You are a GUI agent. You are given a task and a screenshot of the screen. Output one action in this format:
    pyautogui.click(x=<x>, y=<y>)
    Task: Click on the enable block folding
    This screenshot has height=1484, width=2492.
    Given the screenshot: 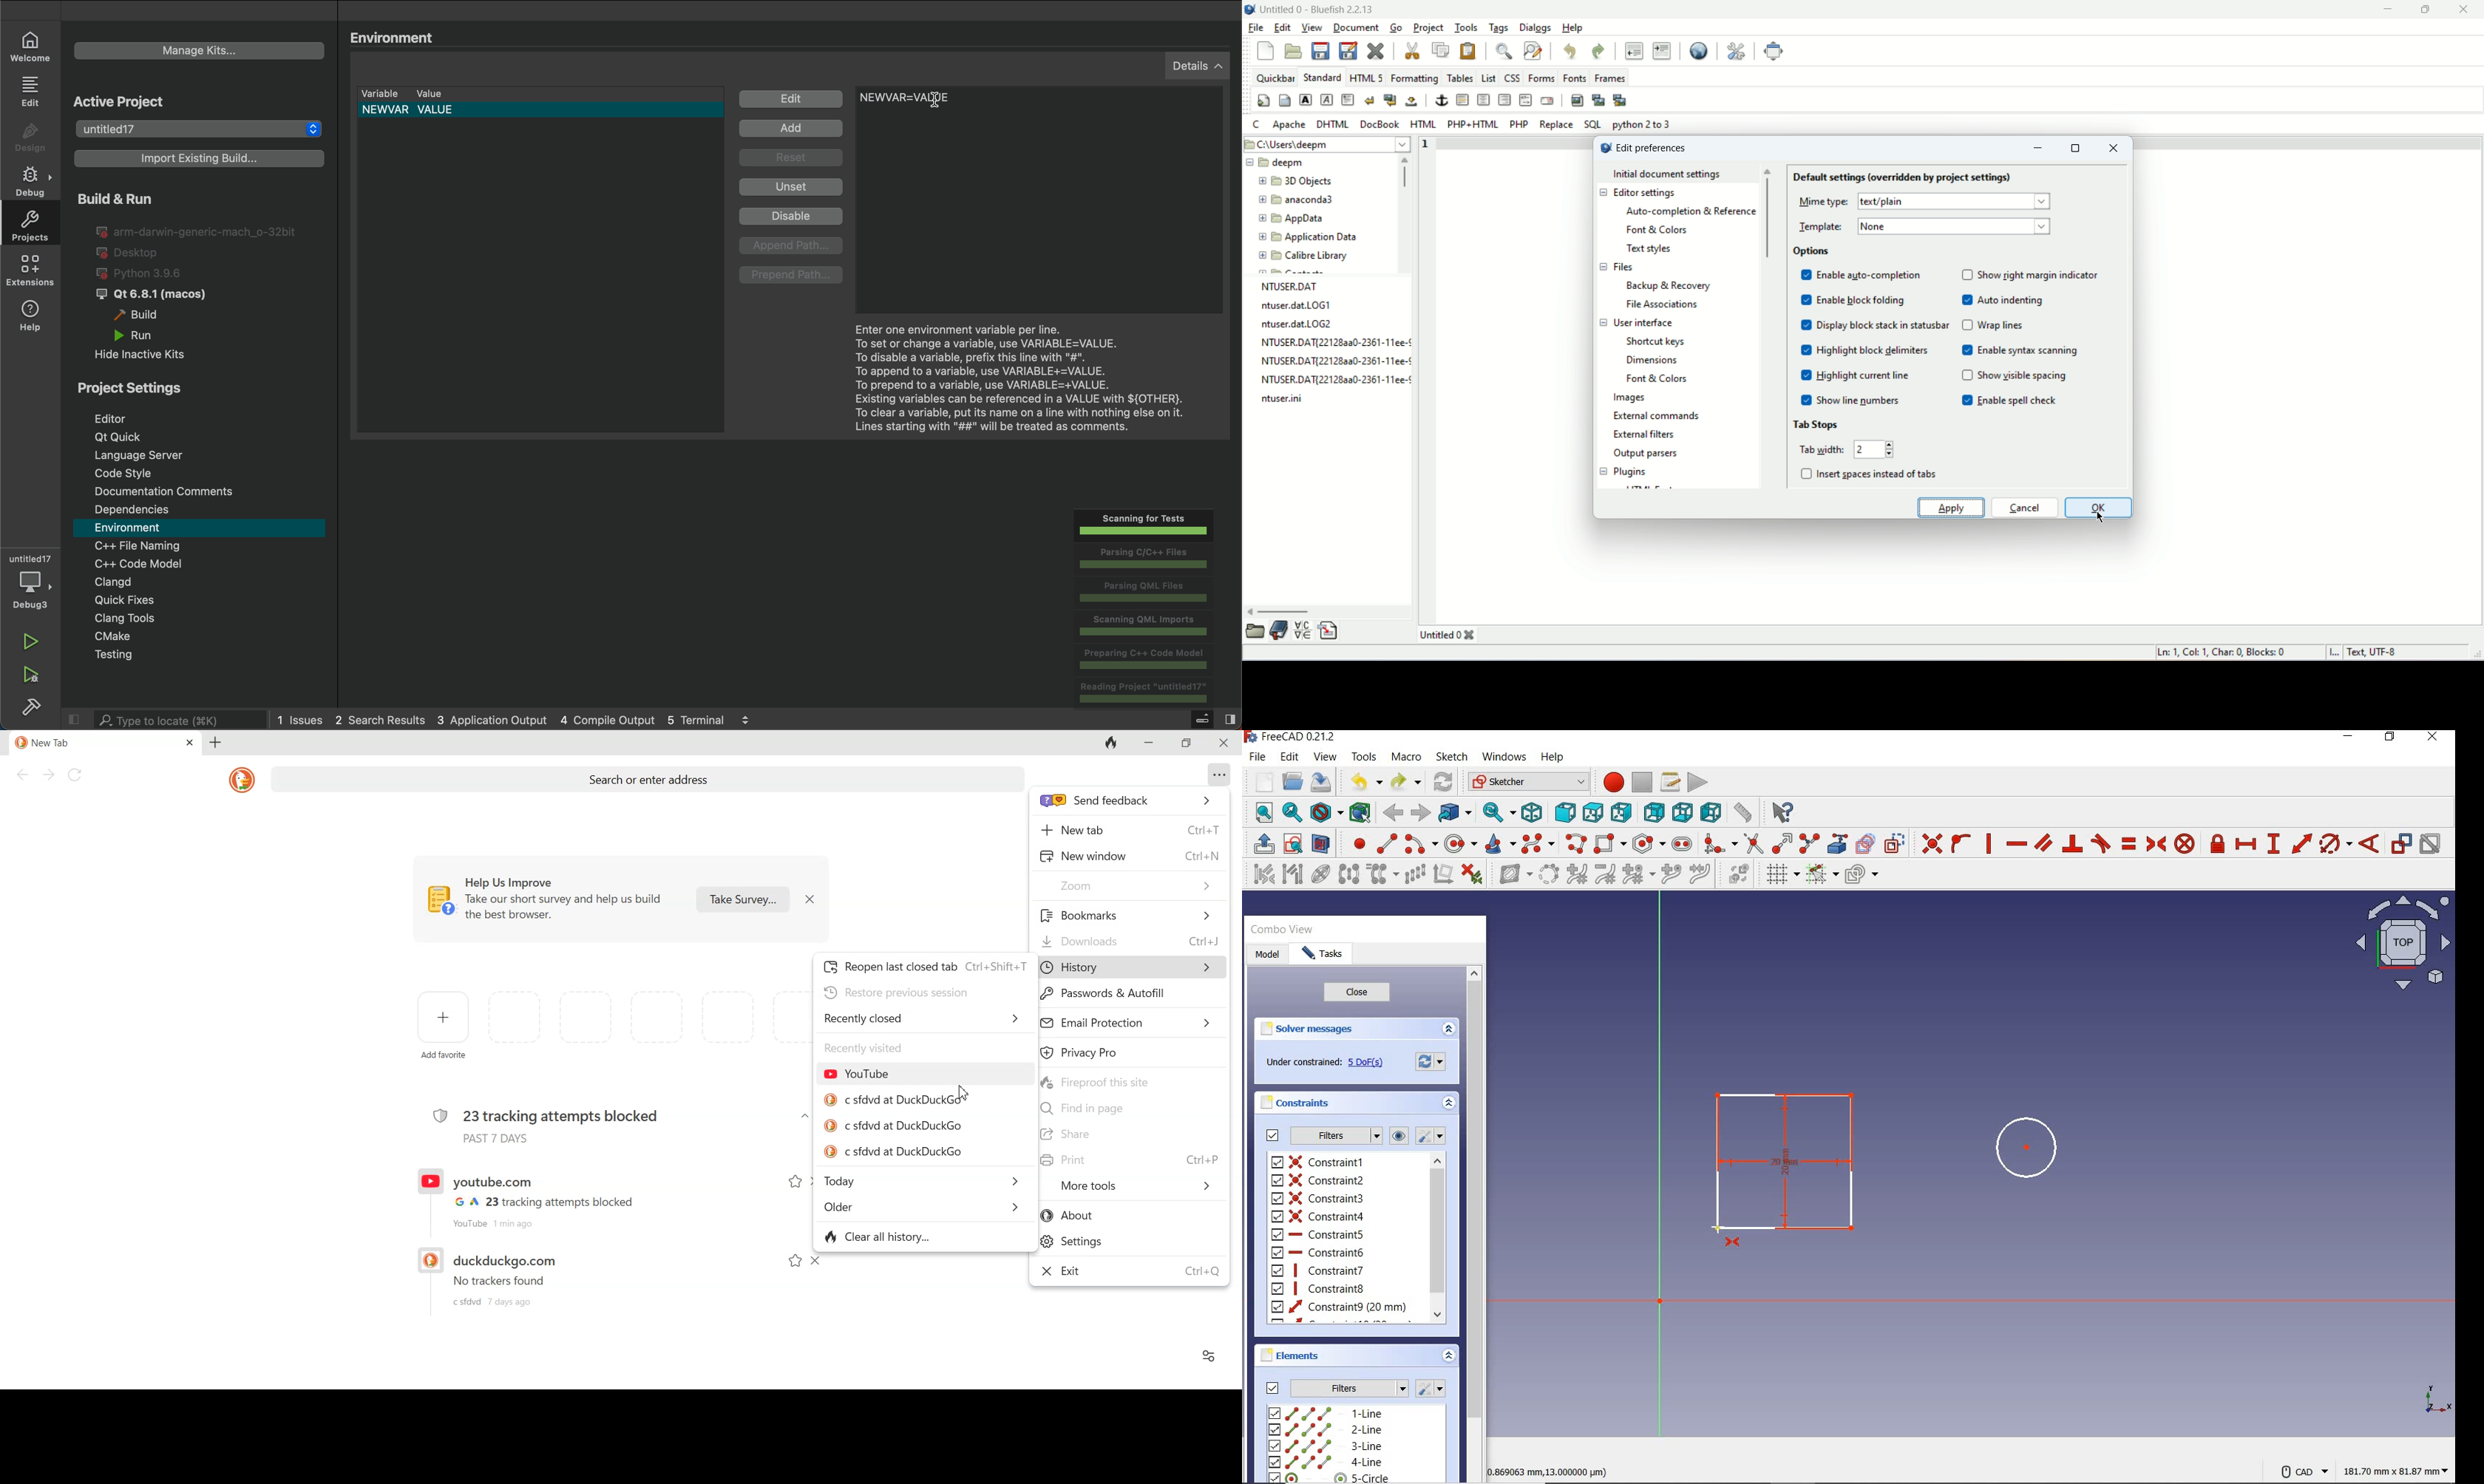 What is the action you would take?
    pyautogui.click(x=1864, y=301)
    